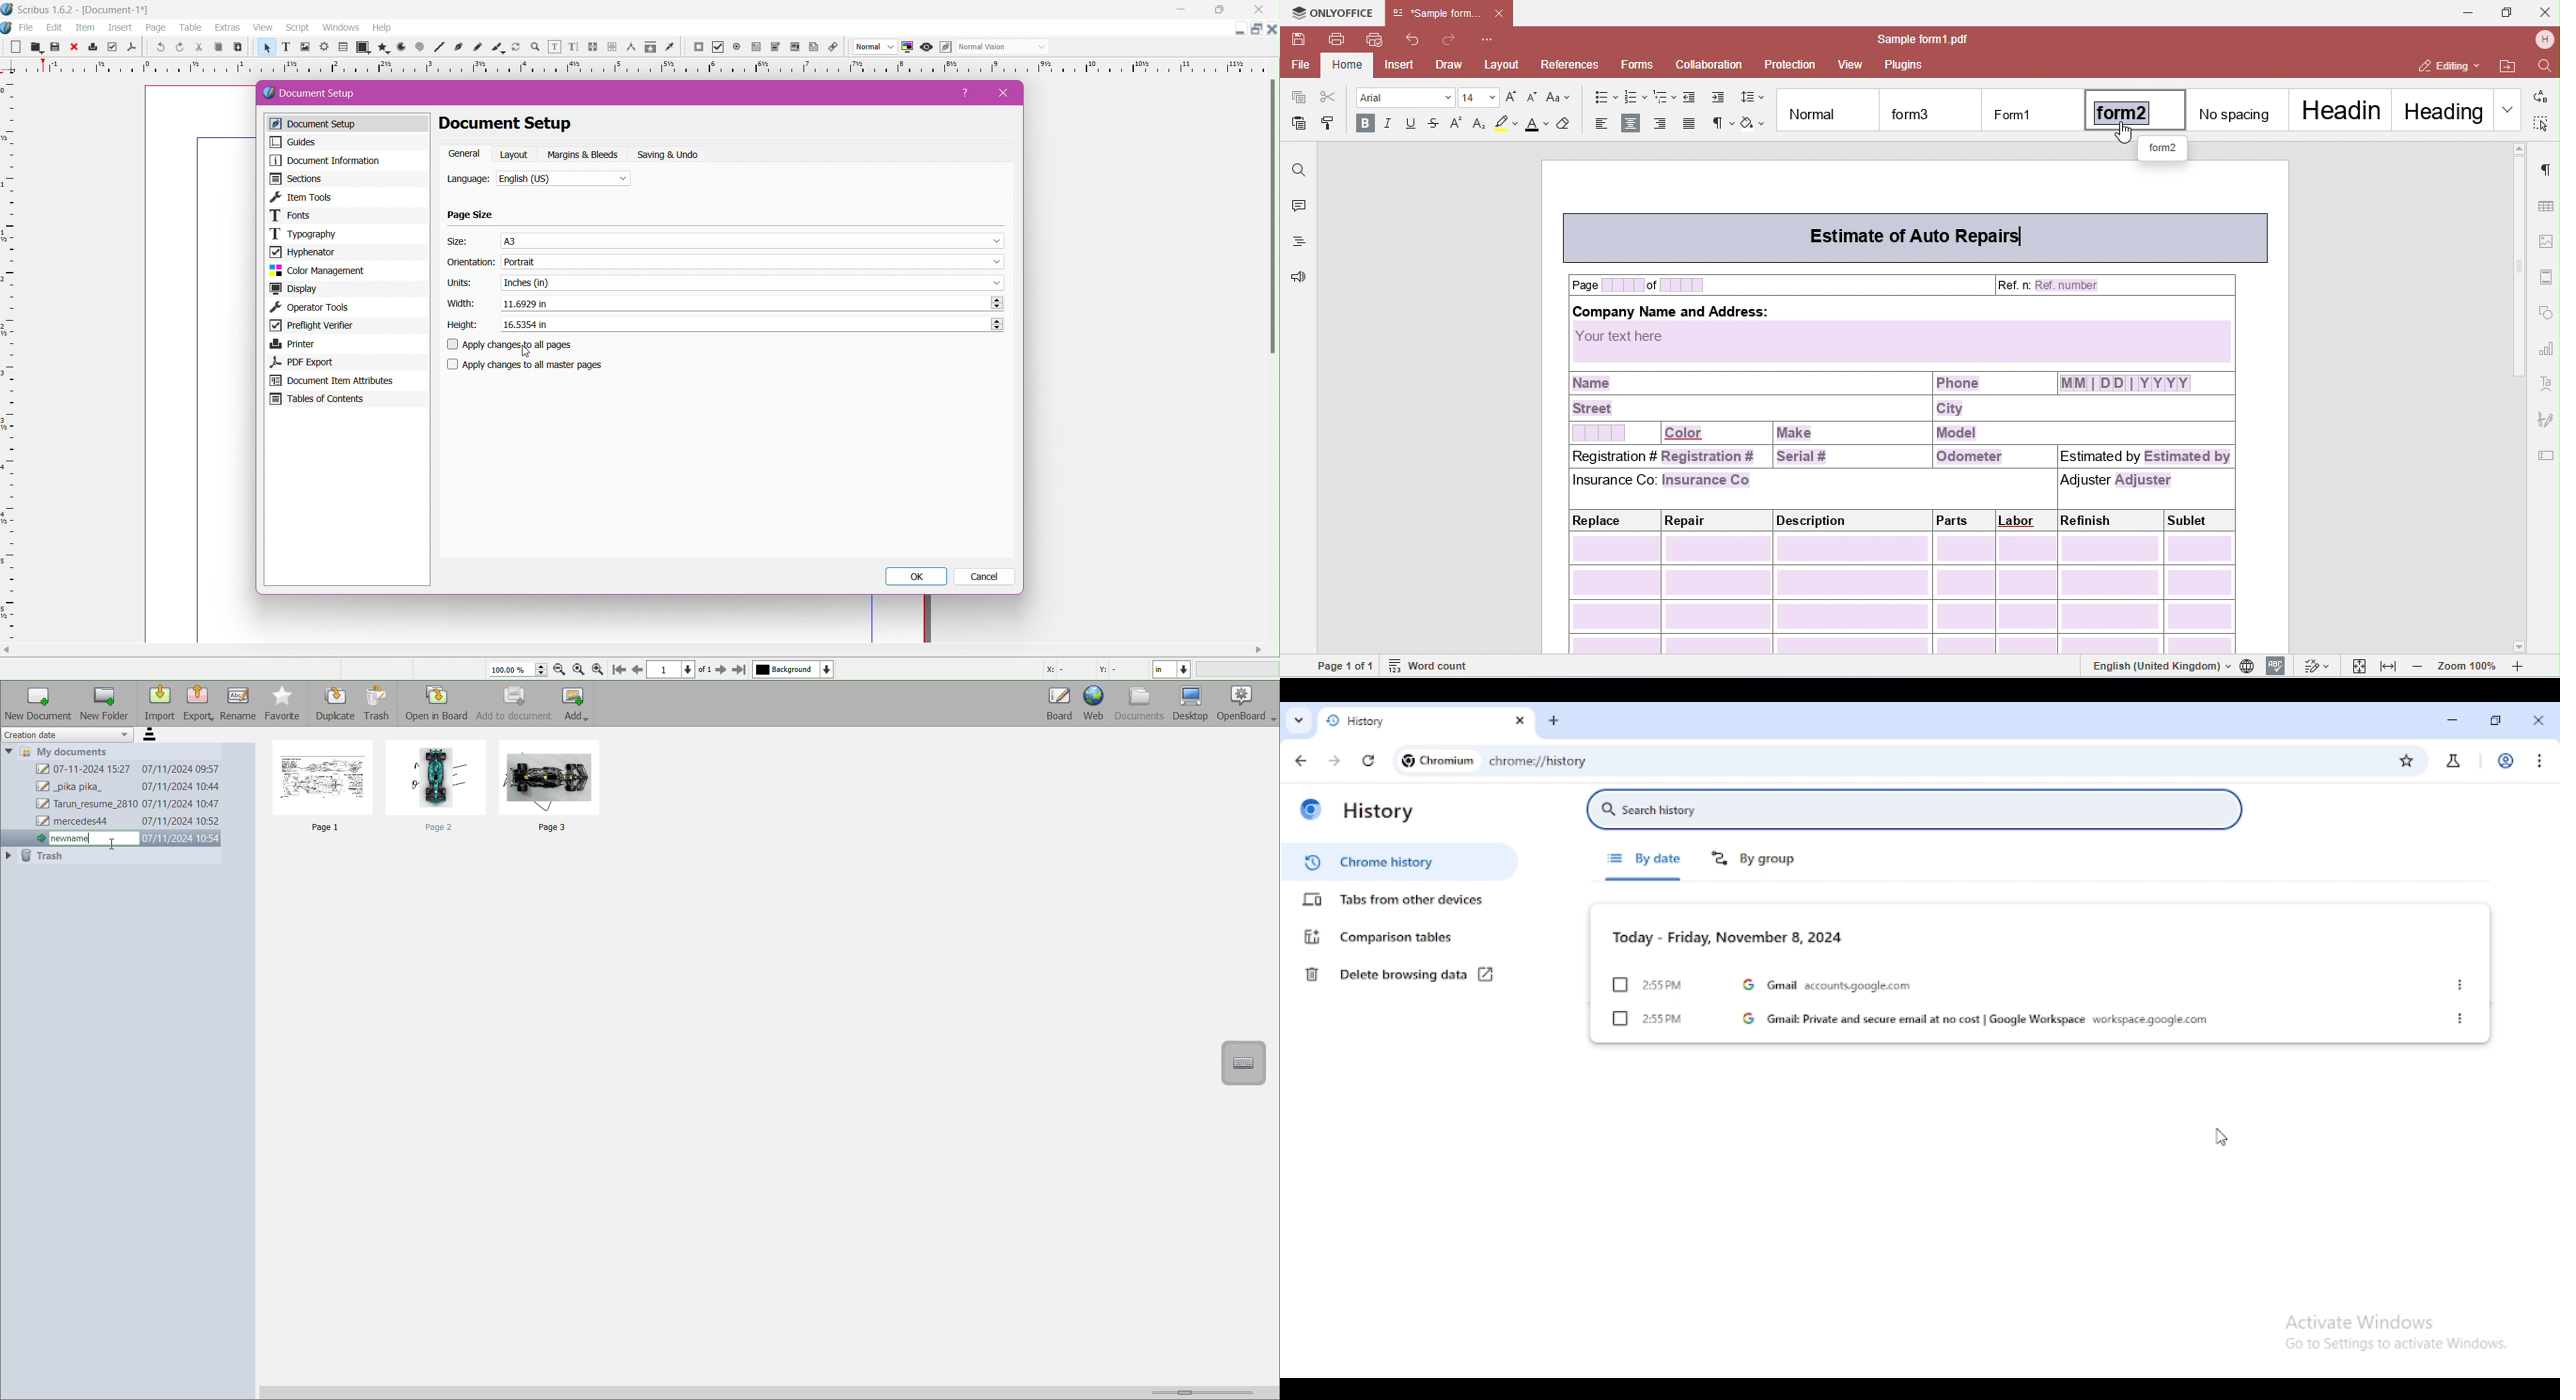  I want to click on Sections, so click(346, 179).